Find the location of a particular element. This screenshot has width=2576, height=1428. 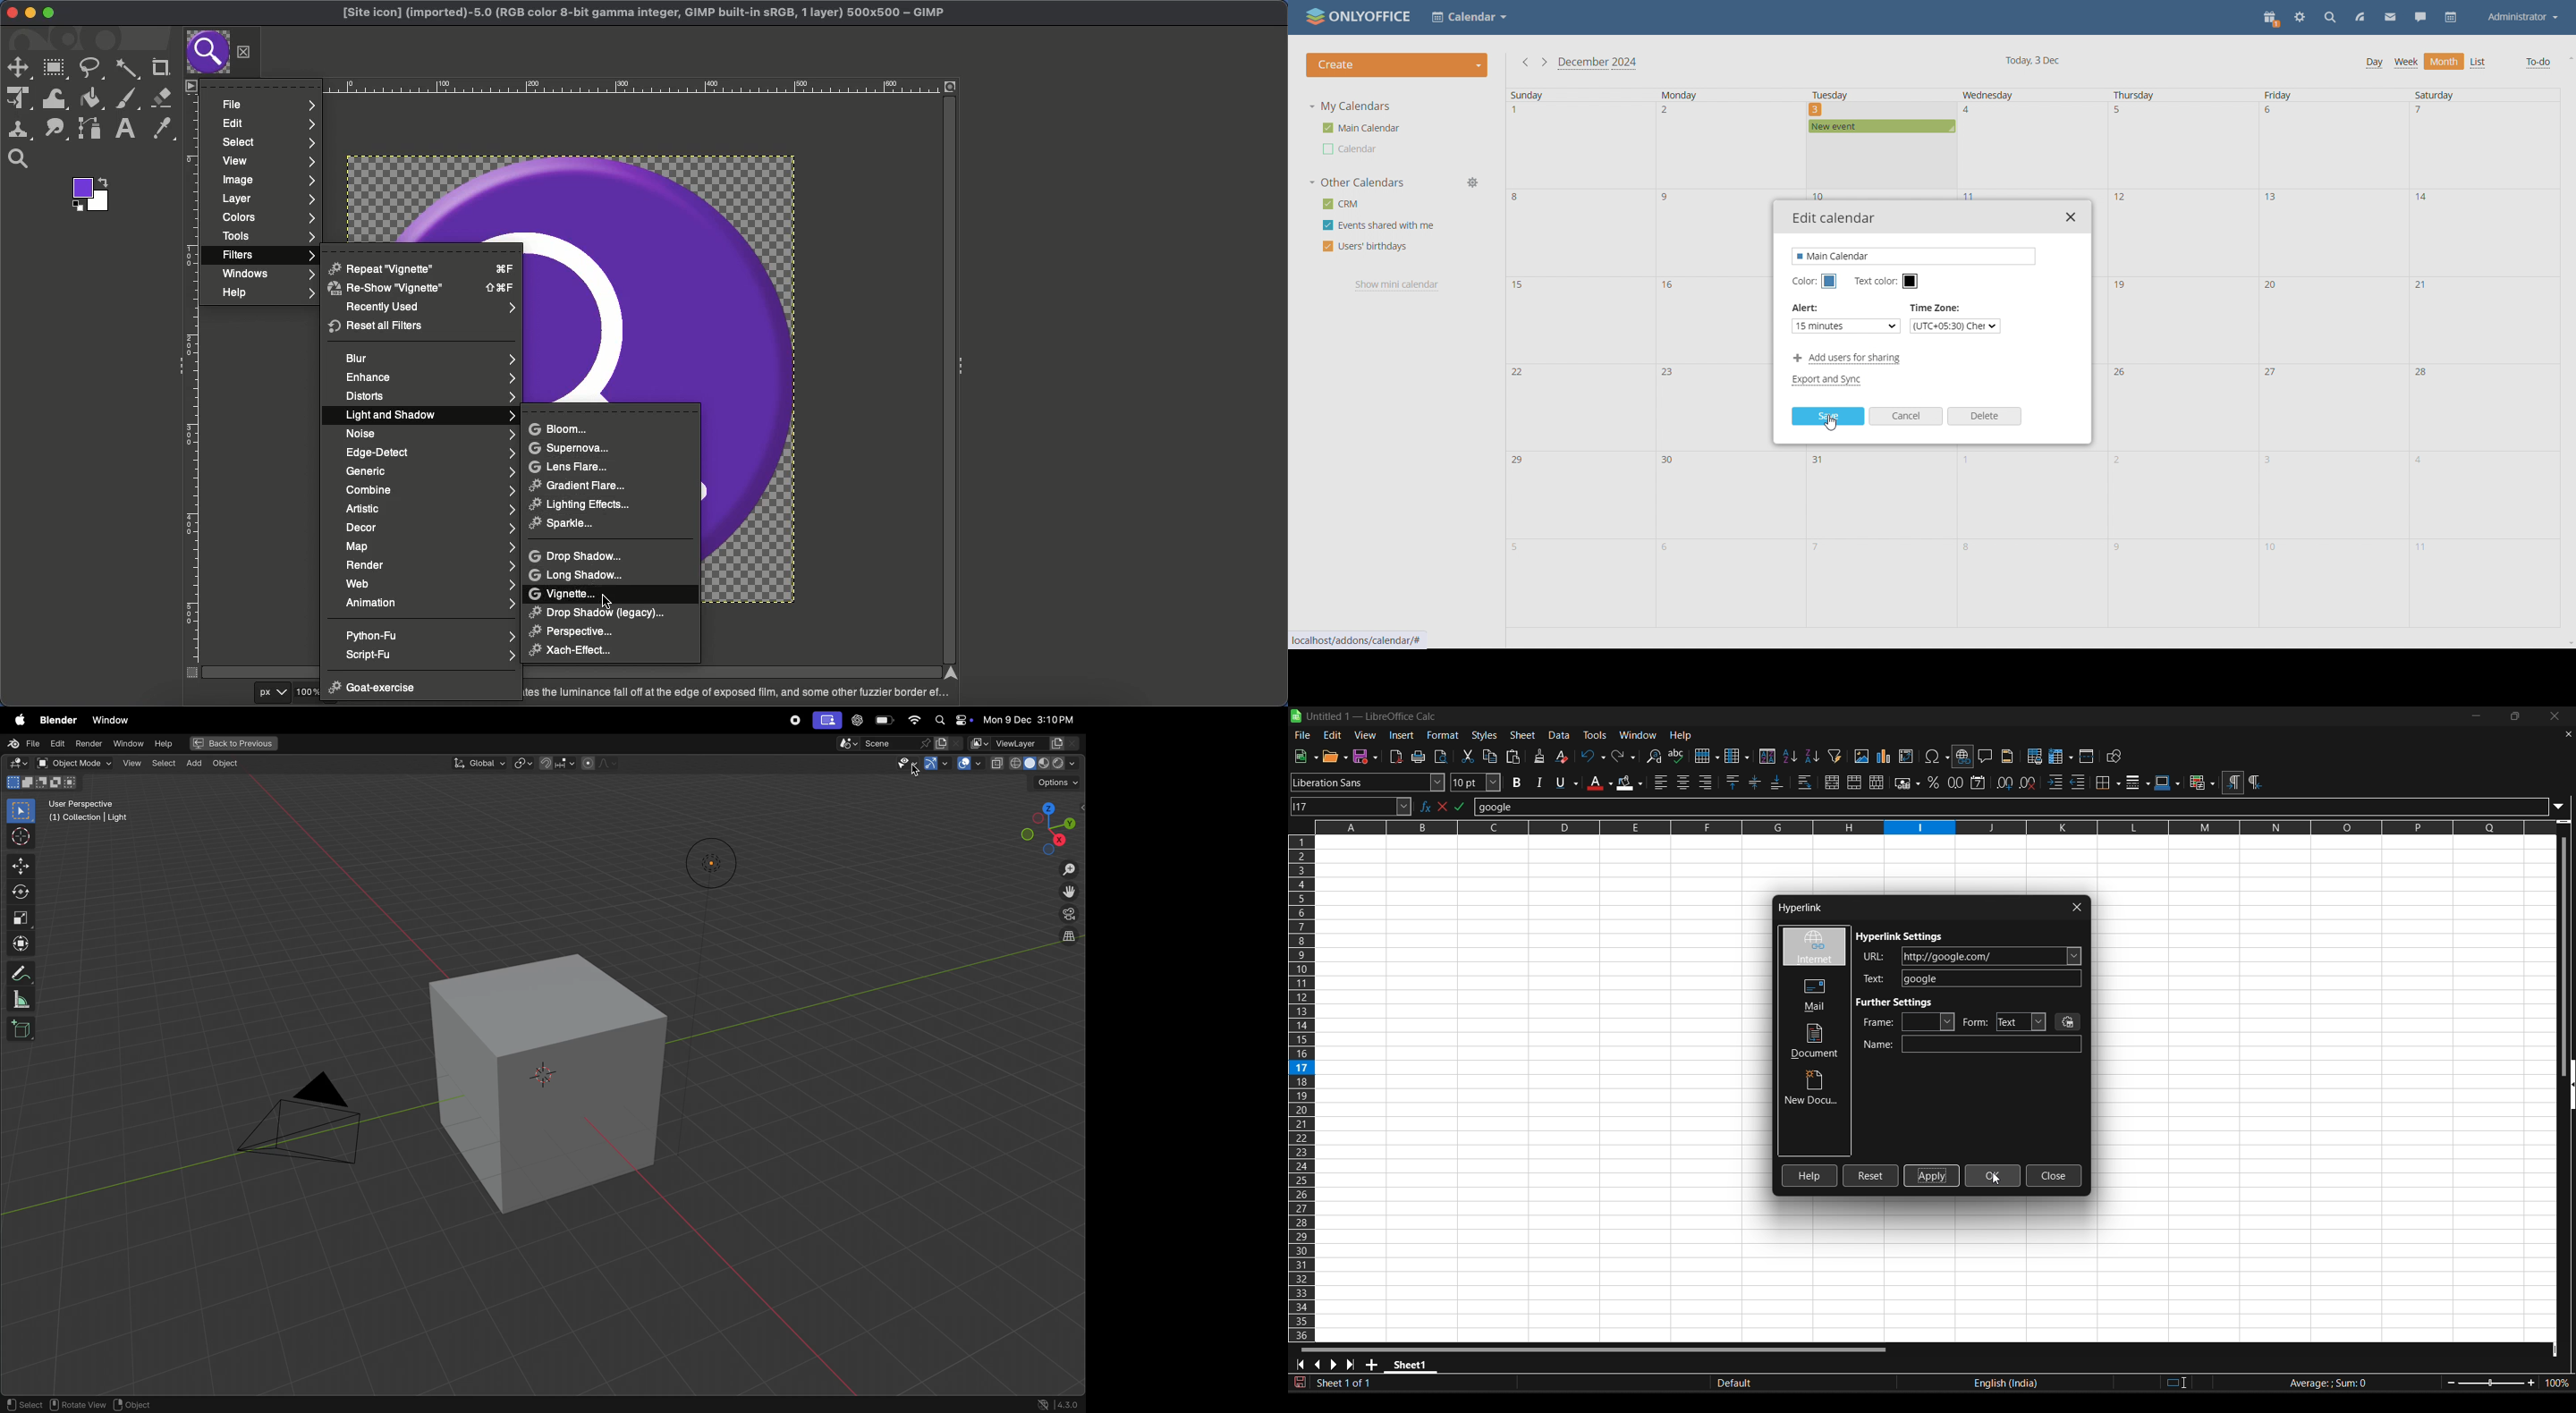

zoomin out is located at coordinates (1070, 871).